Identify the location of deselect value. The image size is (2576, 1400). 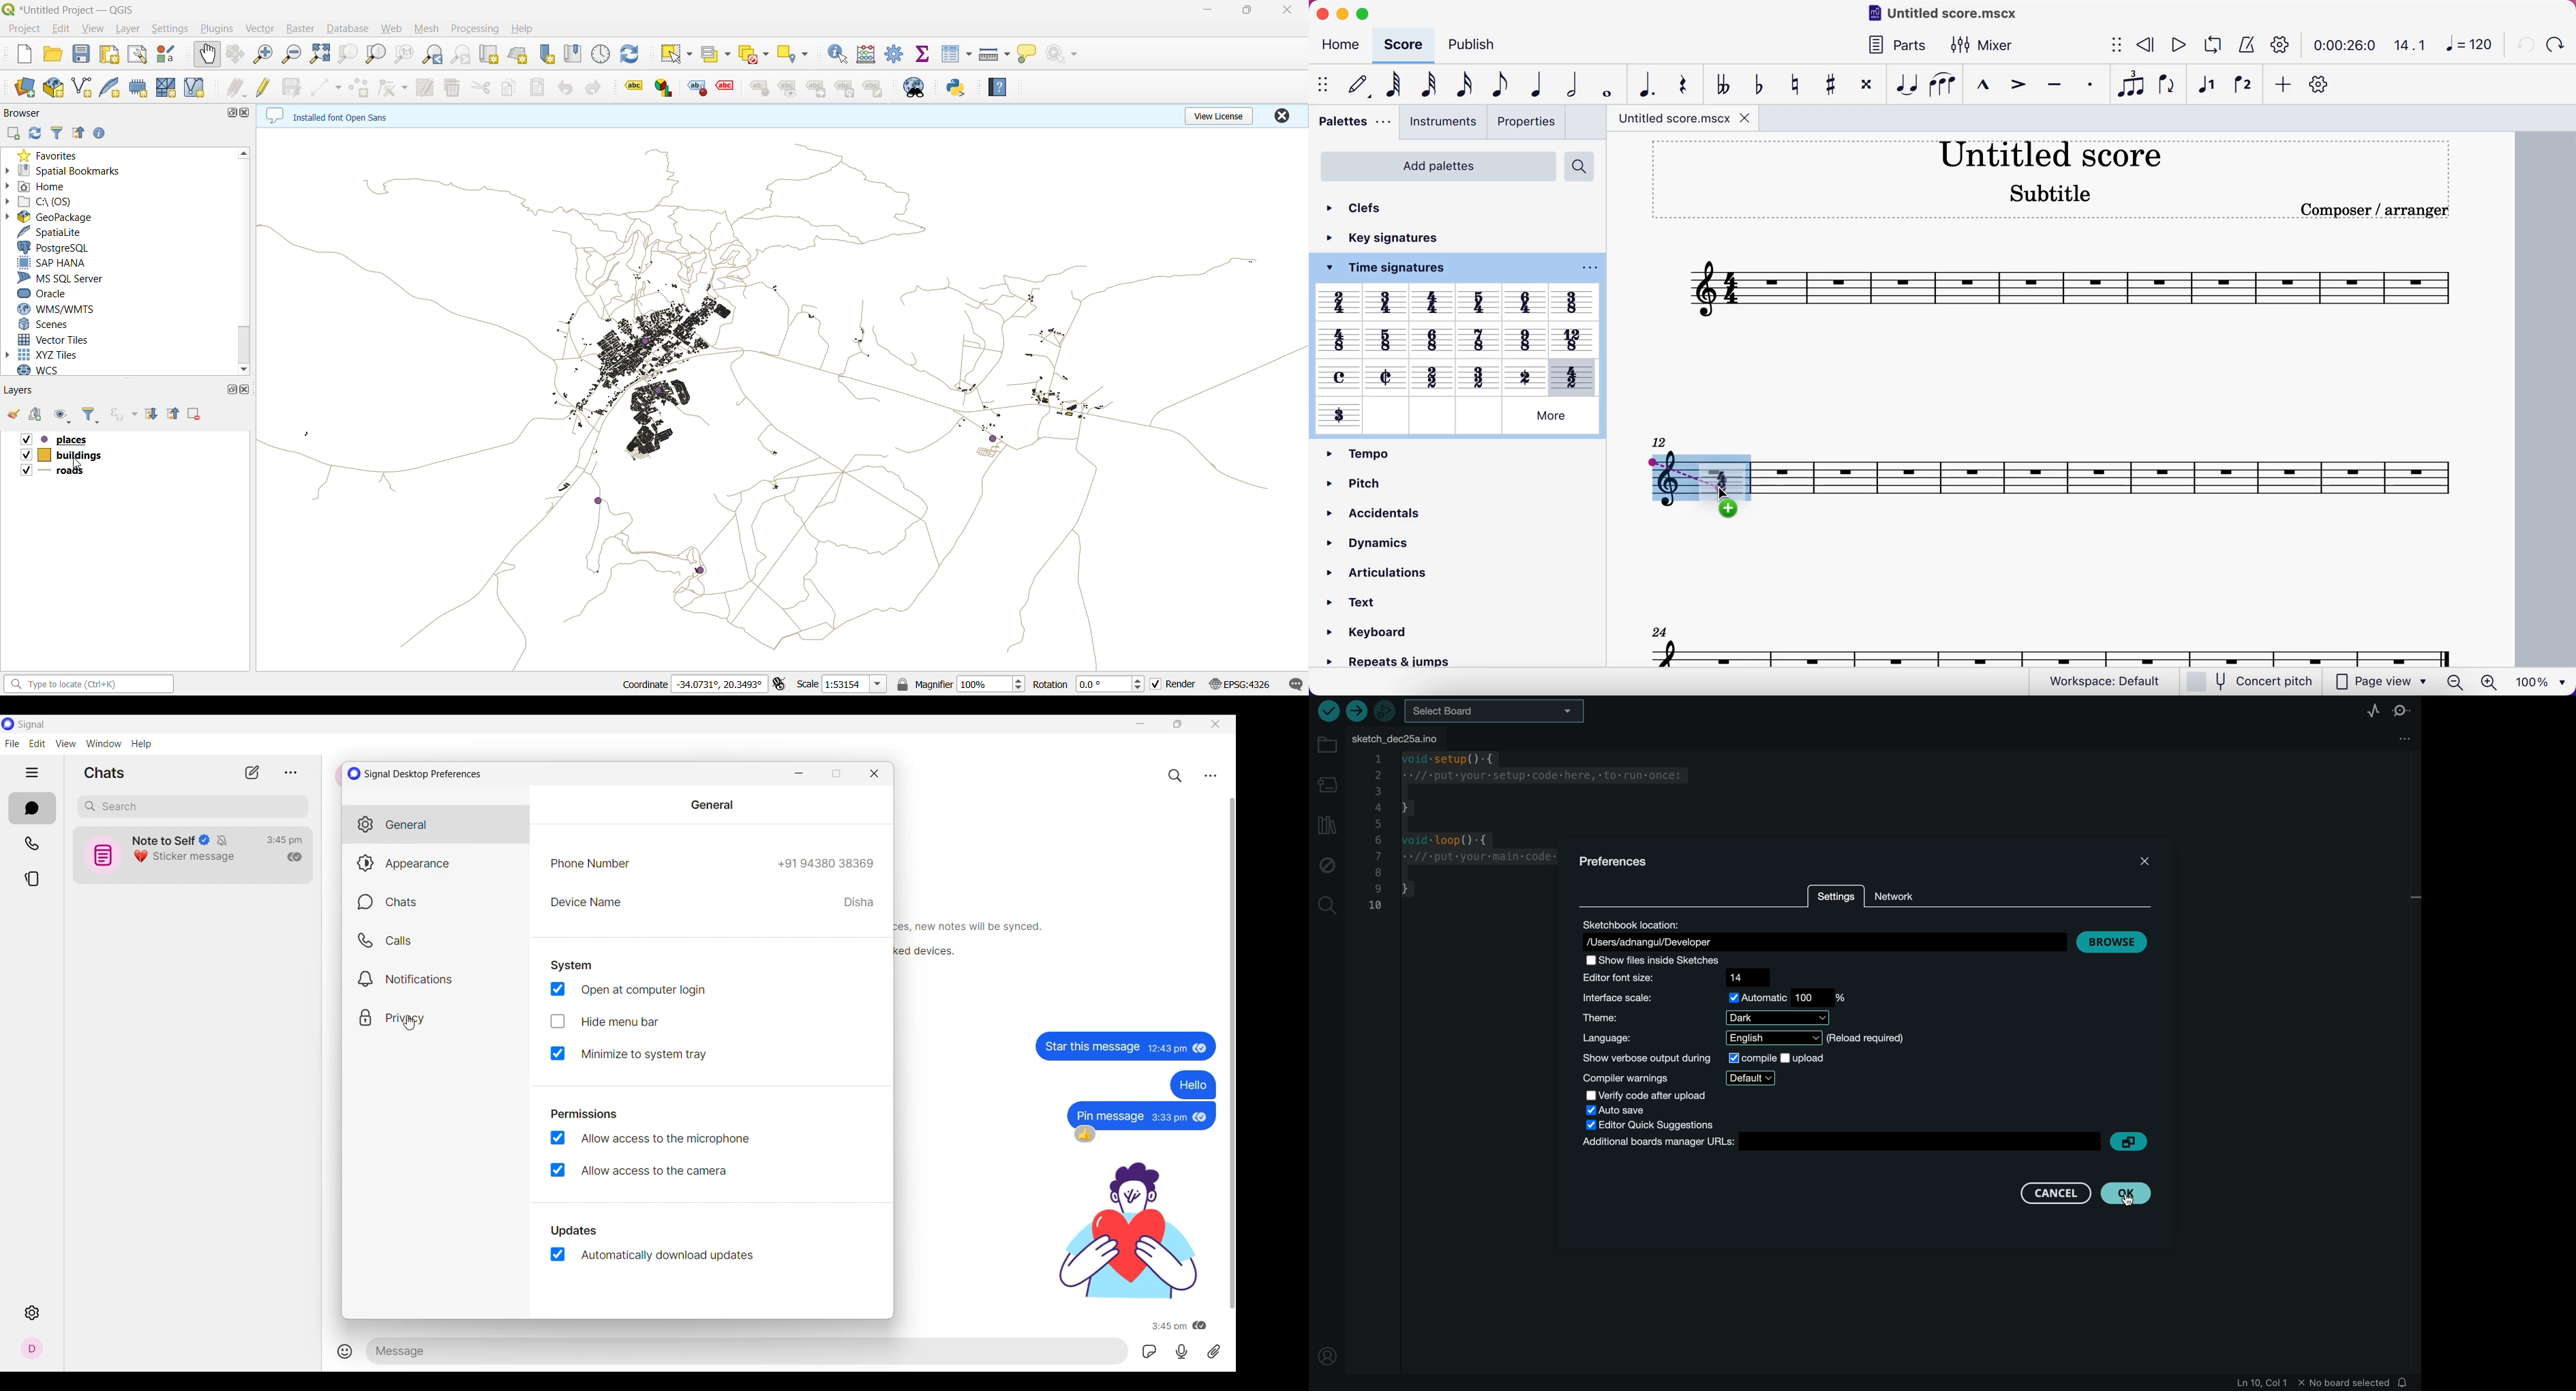
(753, 53).